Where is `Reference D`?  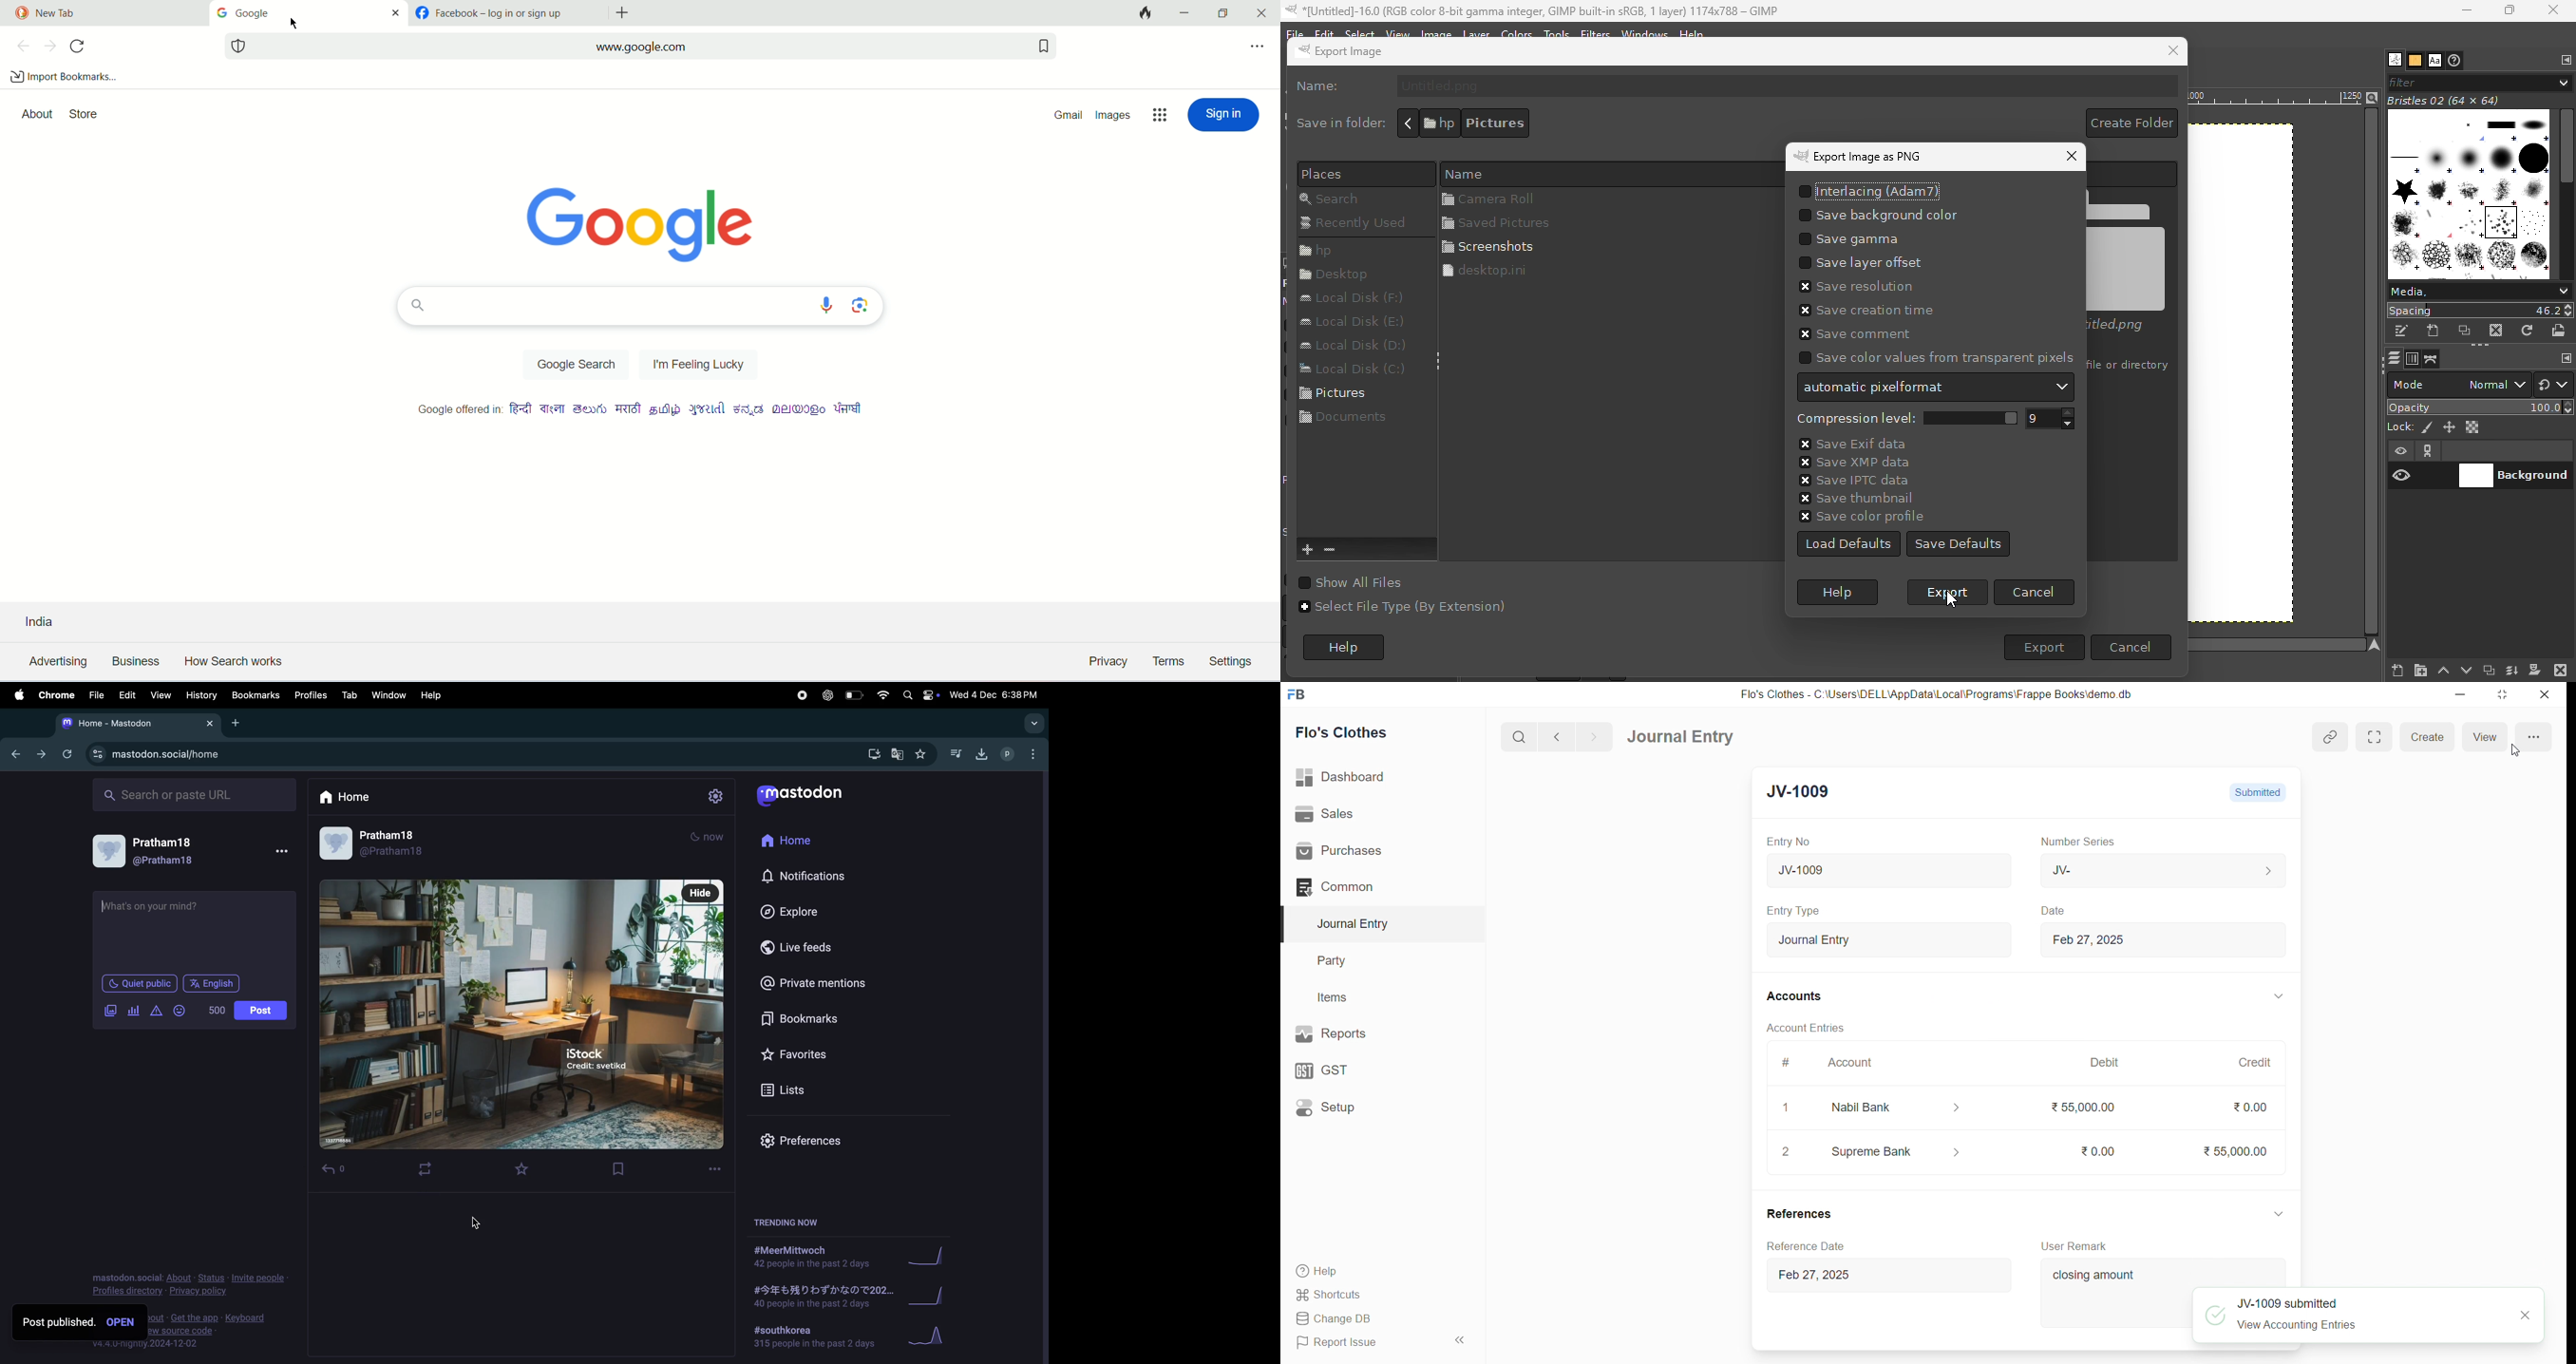
Reference D is located at coordinates (1815, 1245).